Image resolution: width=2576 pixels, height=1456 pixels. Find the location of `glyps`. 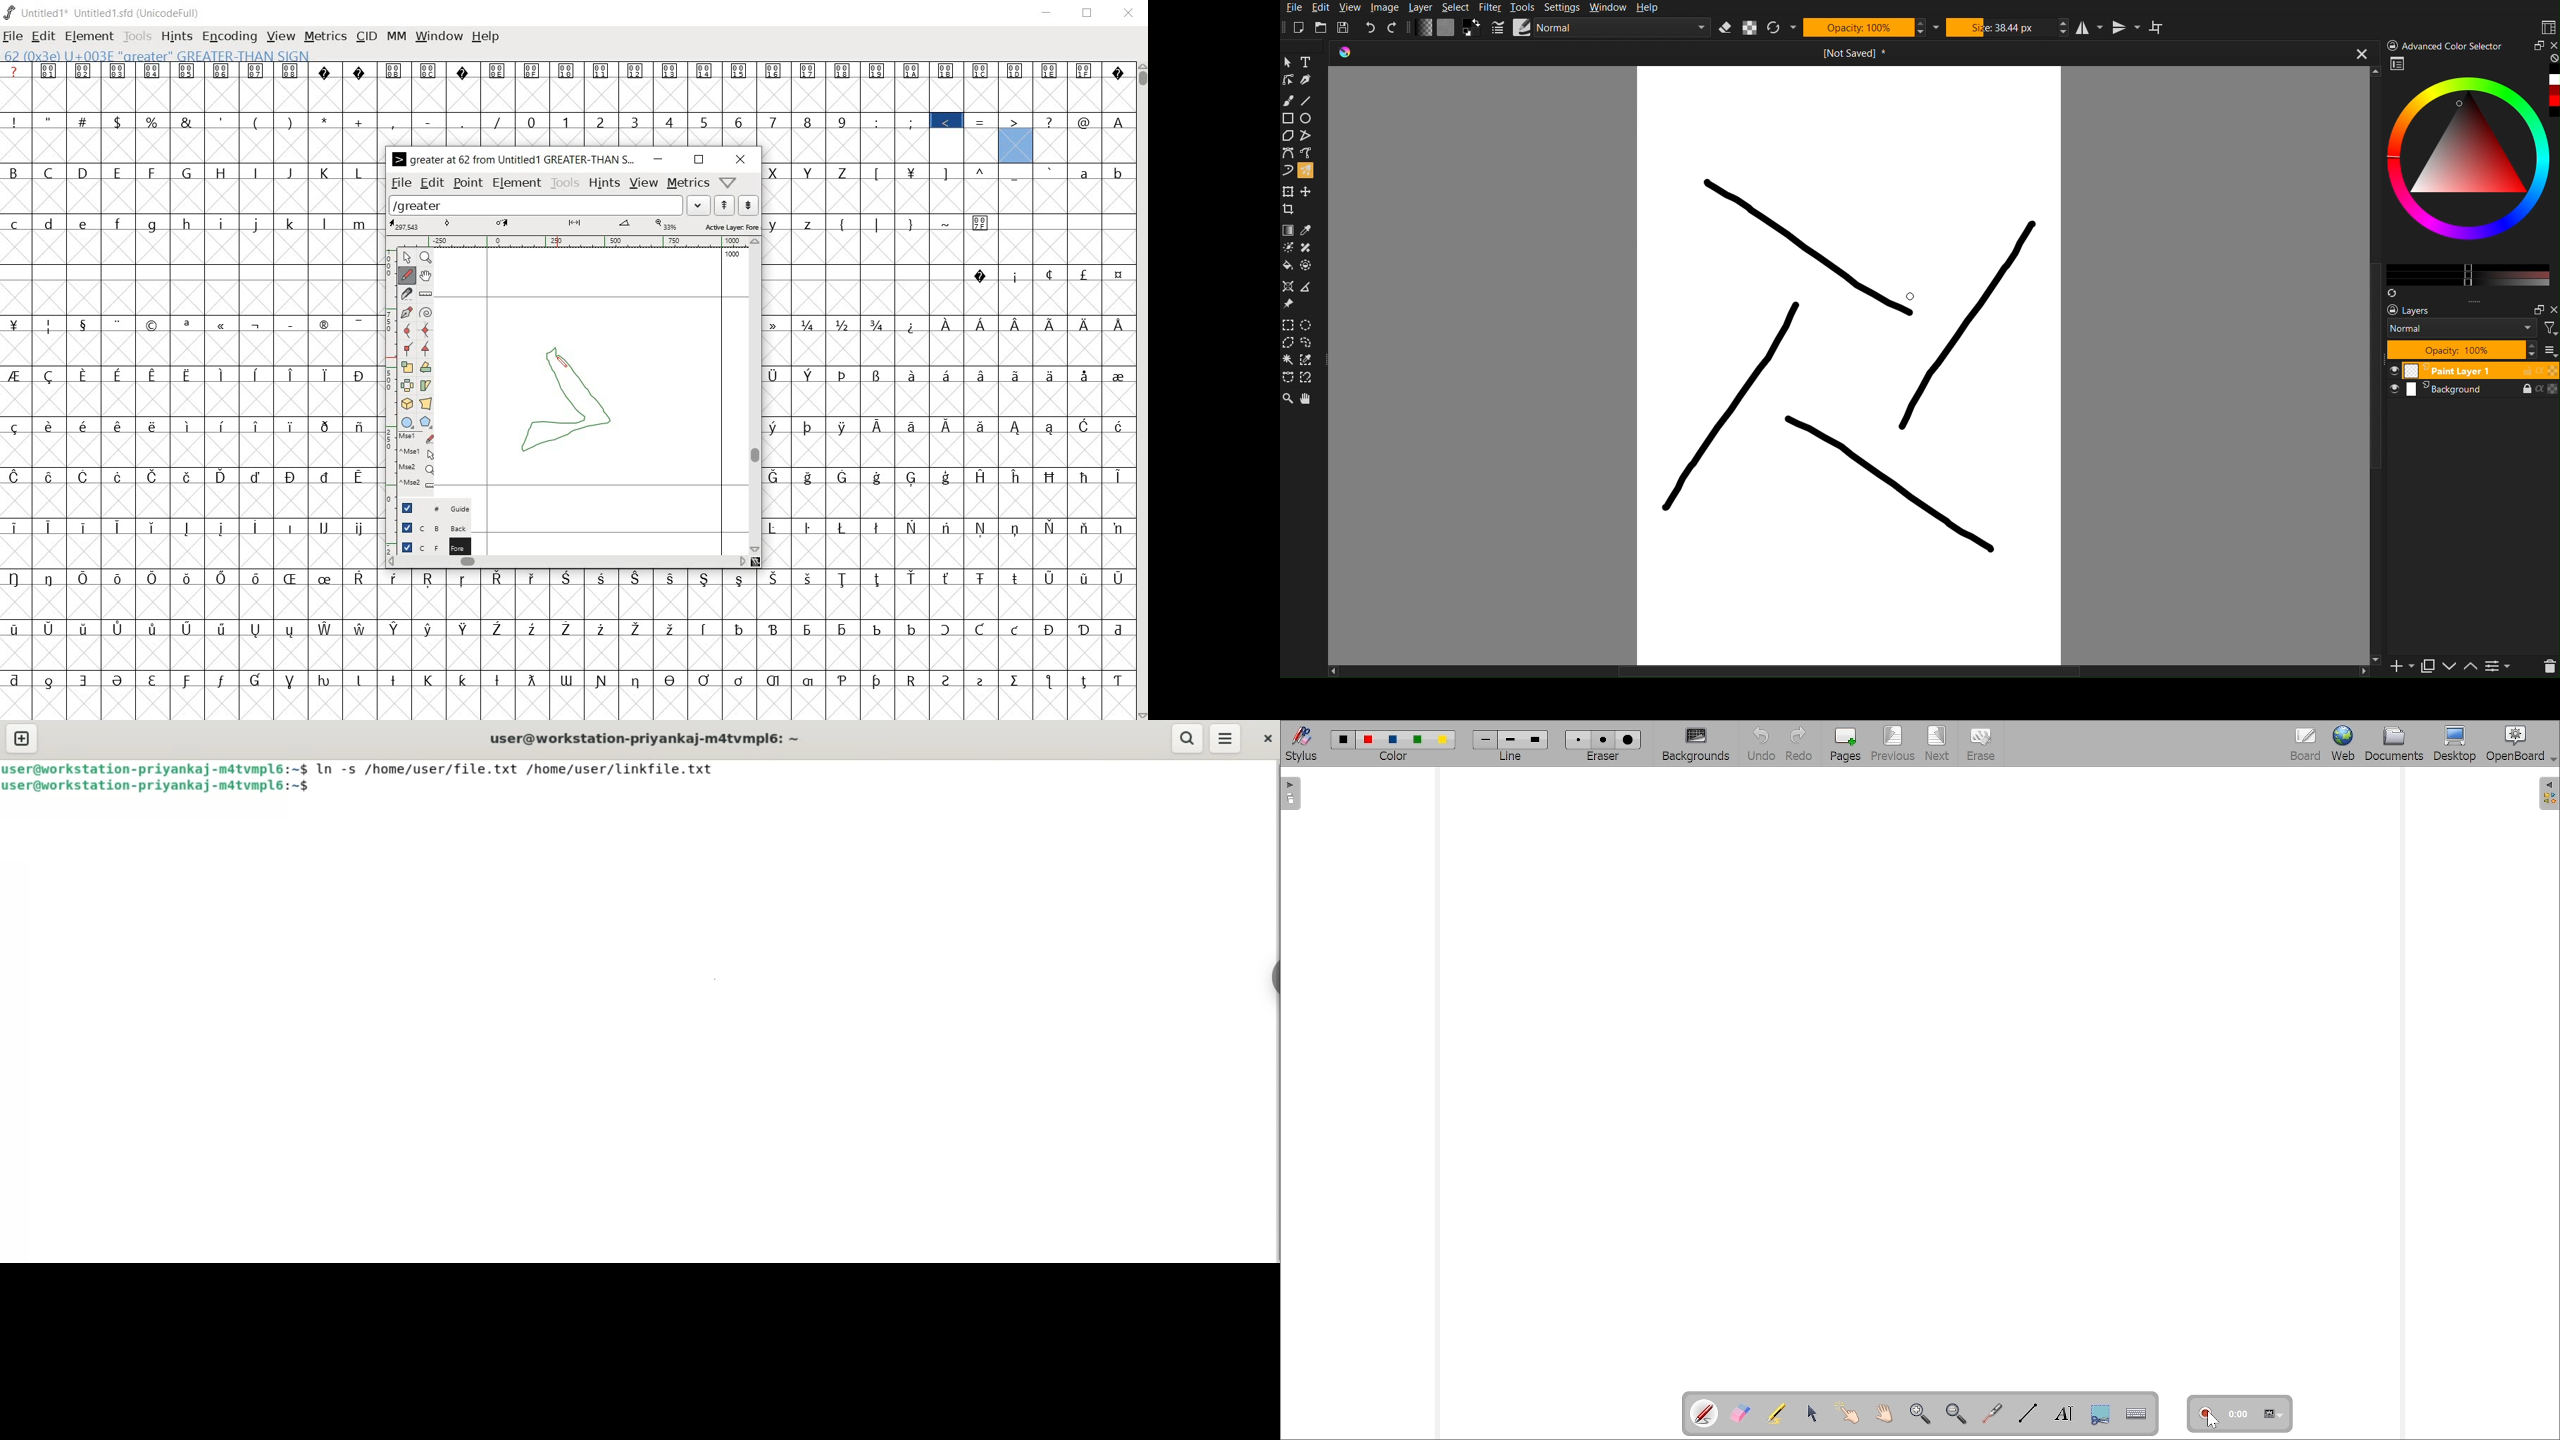

glyps is located at coordinates (981, 139).